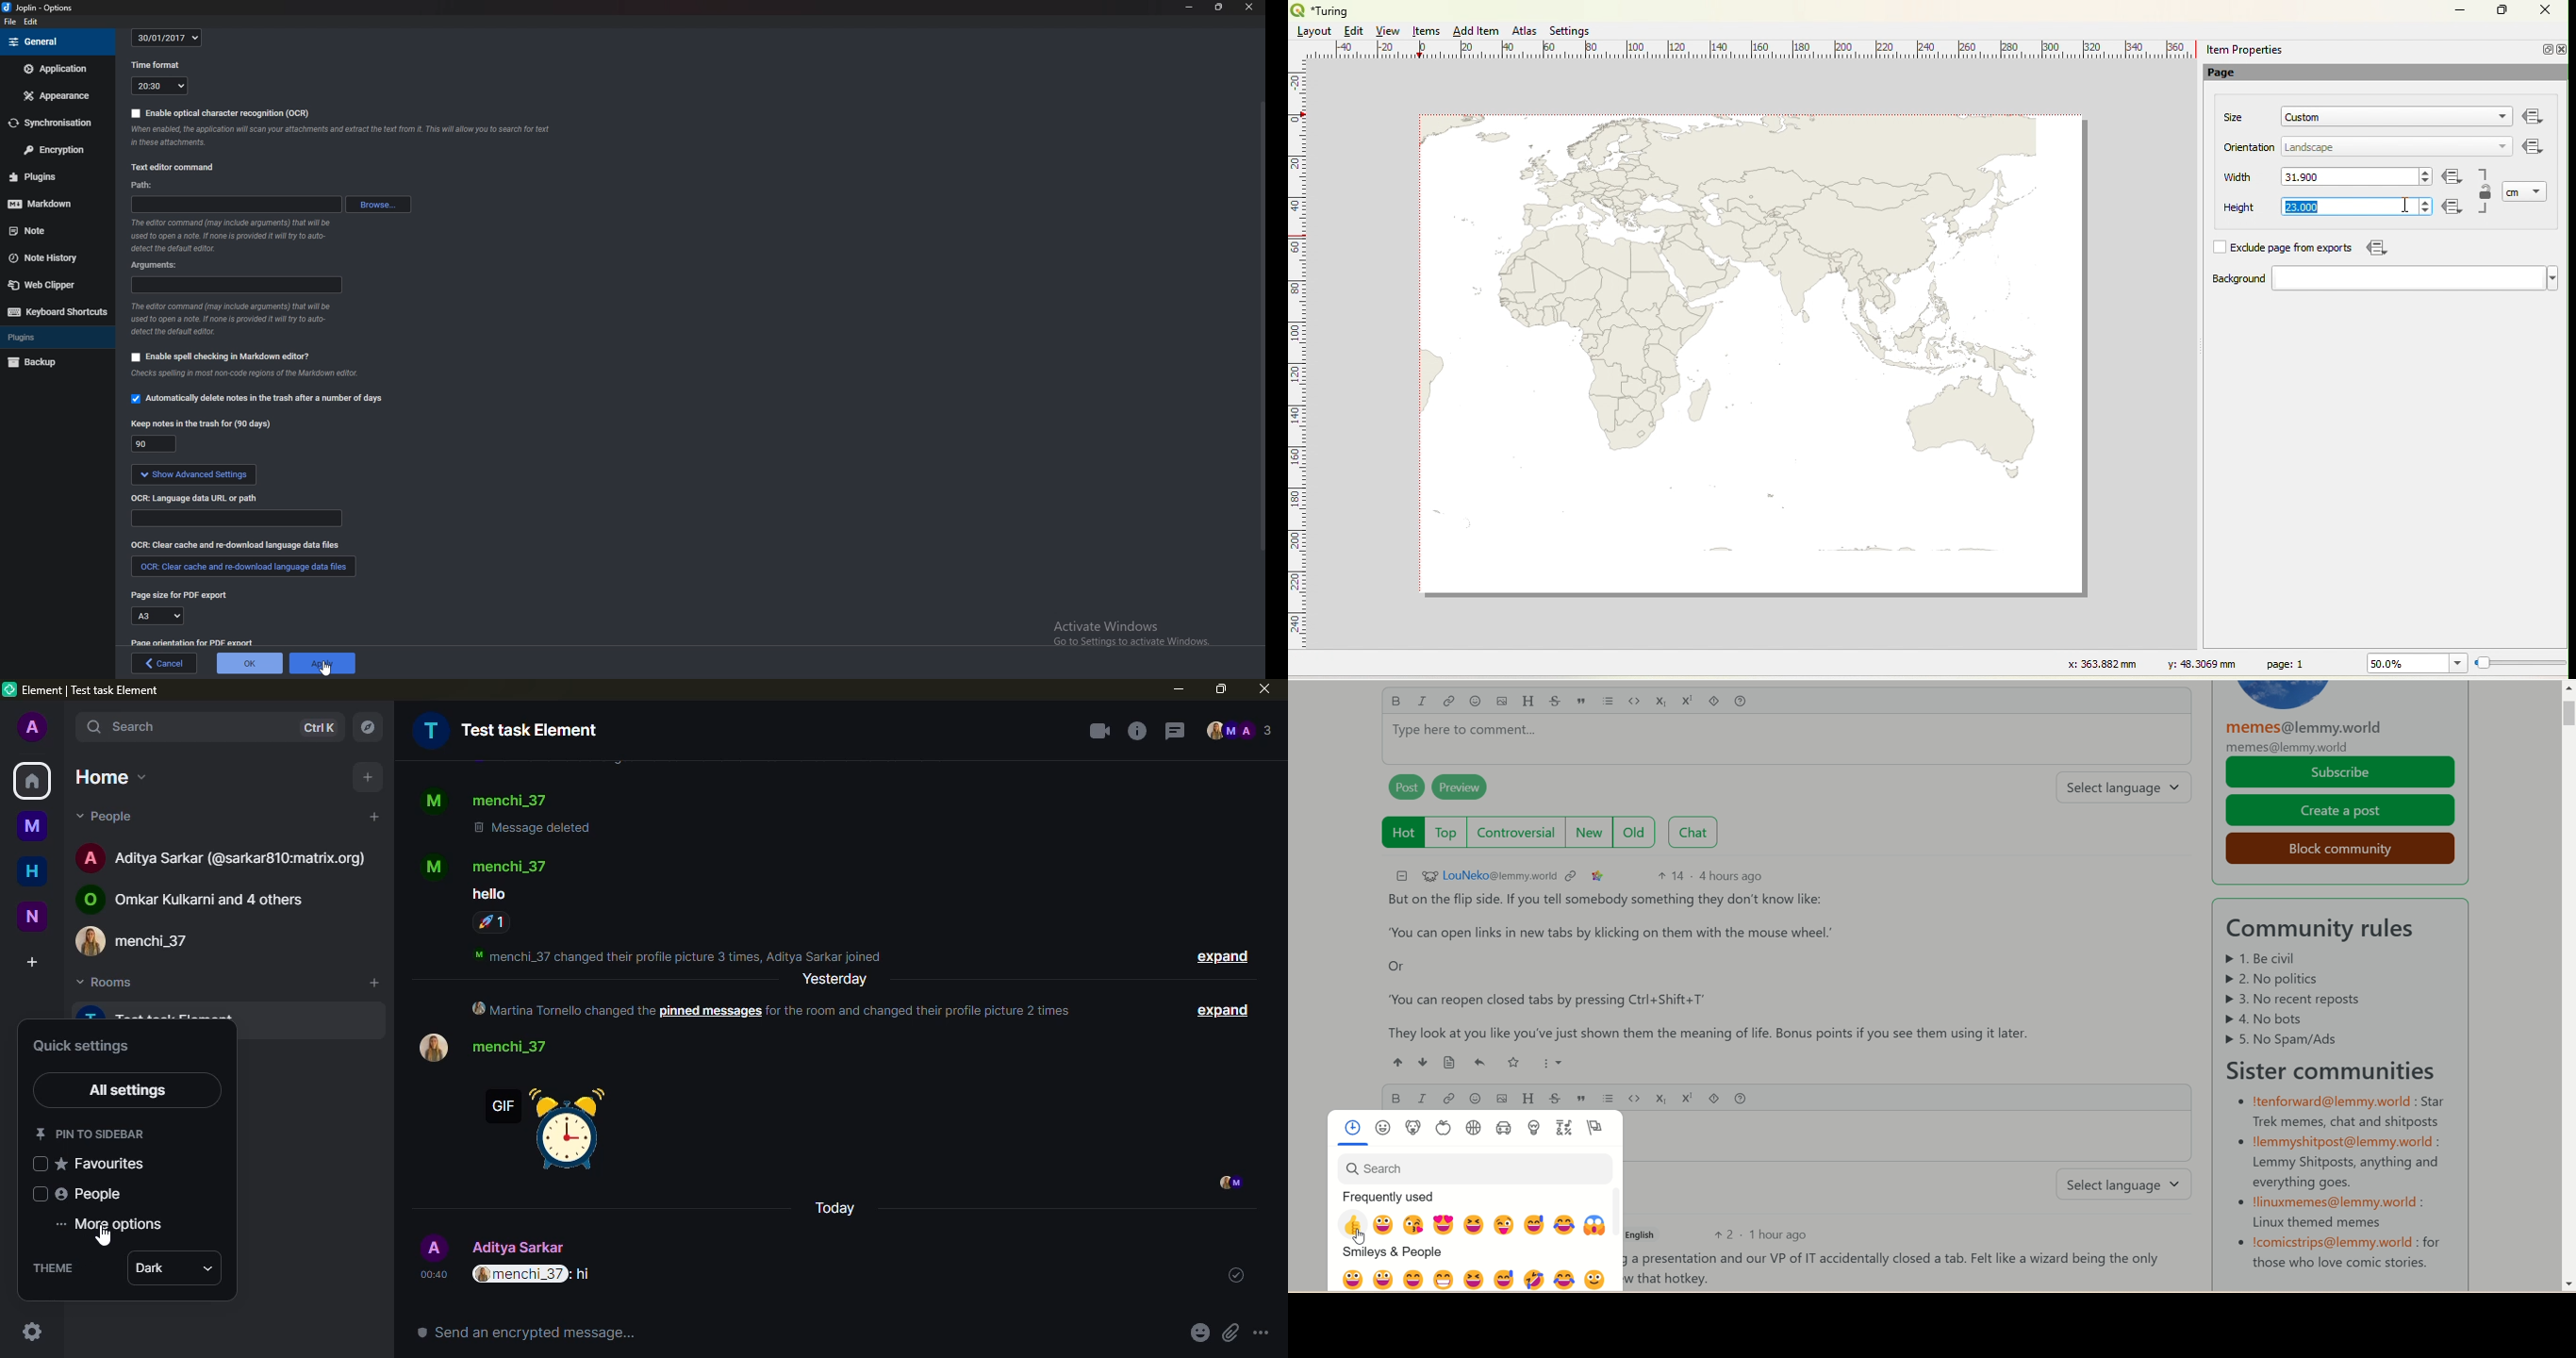 The height and width of the screenshot is (1372, 2576). What do you see at coordinates (2539, 190) in the screenshot?
I see `dropdown` at bounding box center [2539, 190].